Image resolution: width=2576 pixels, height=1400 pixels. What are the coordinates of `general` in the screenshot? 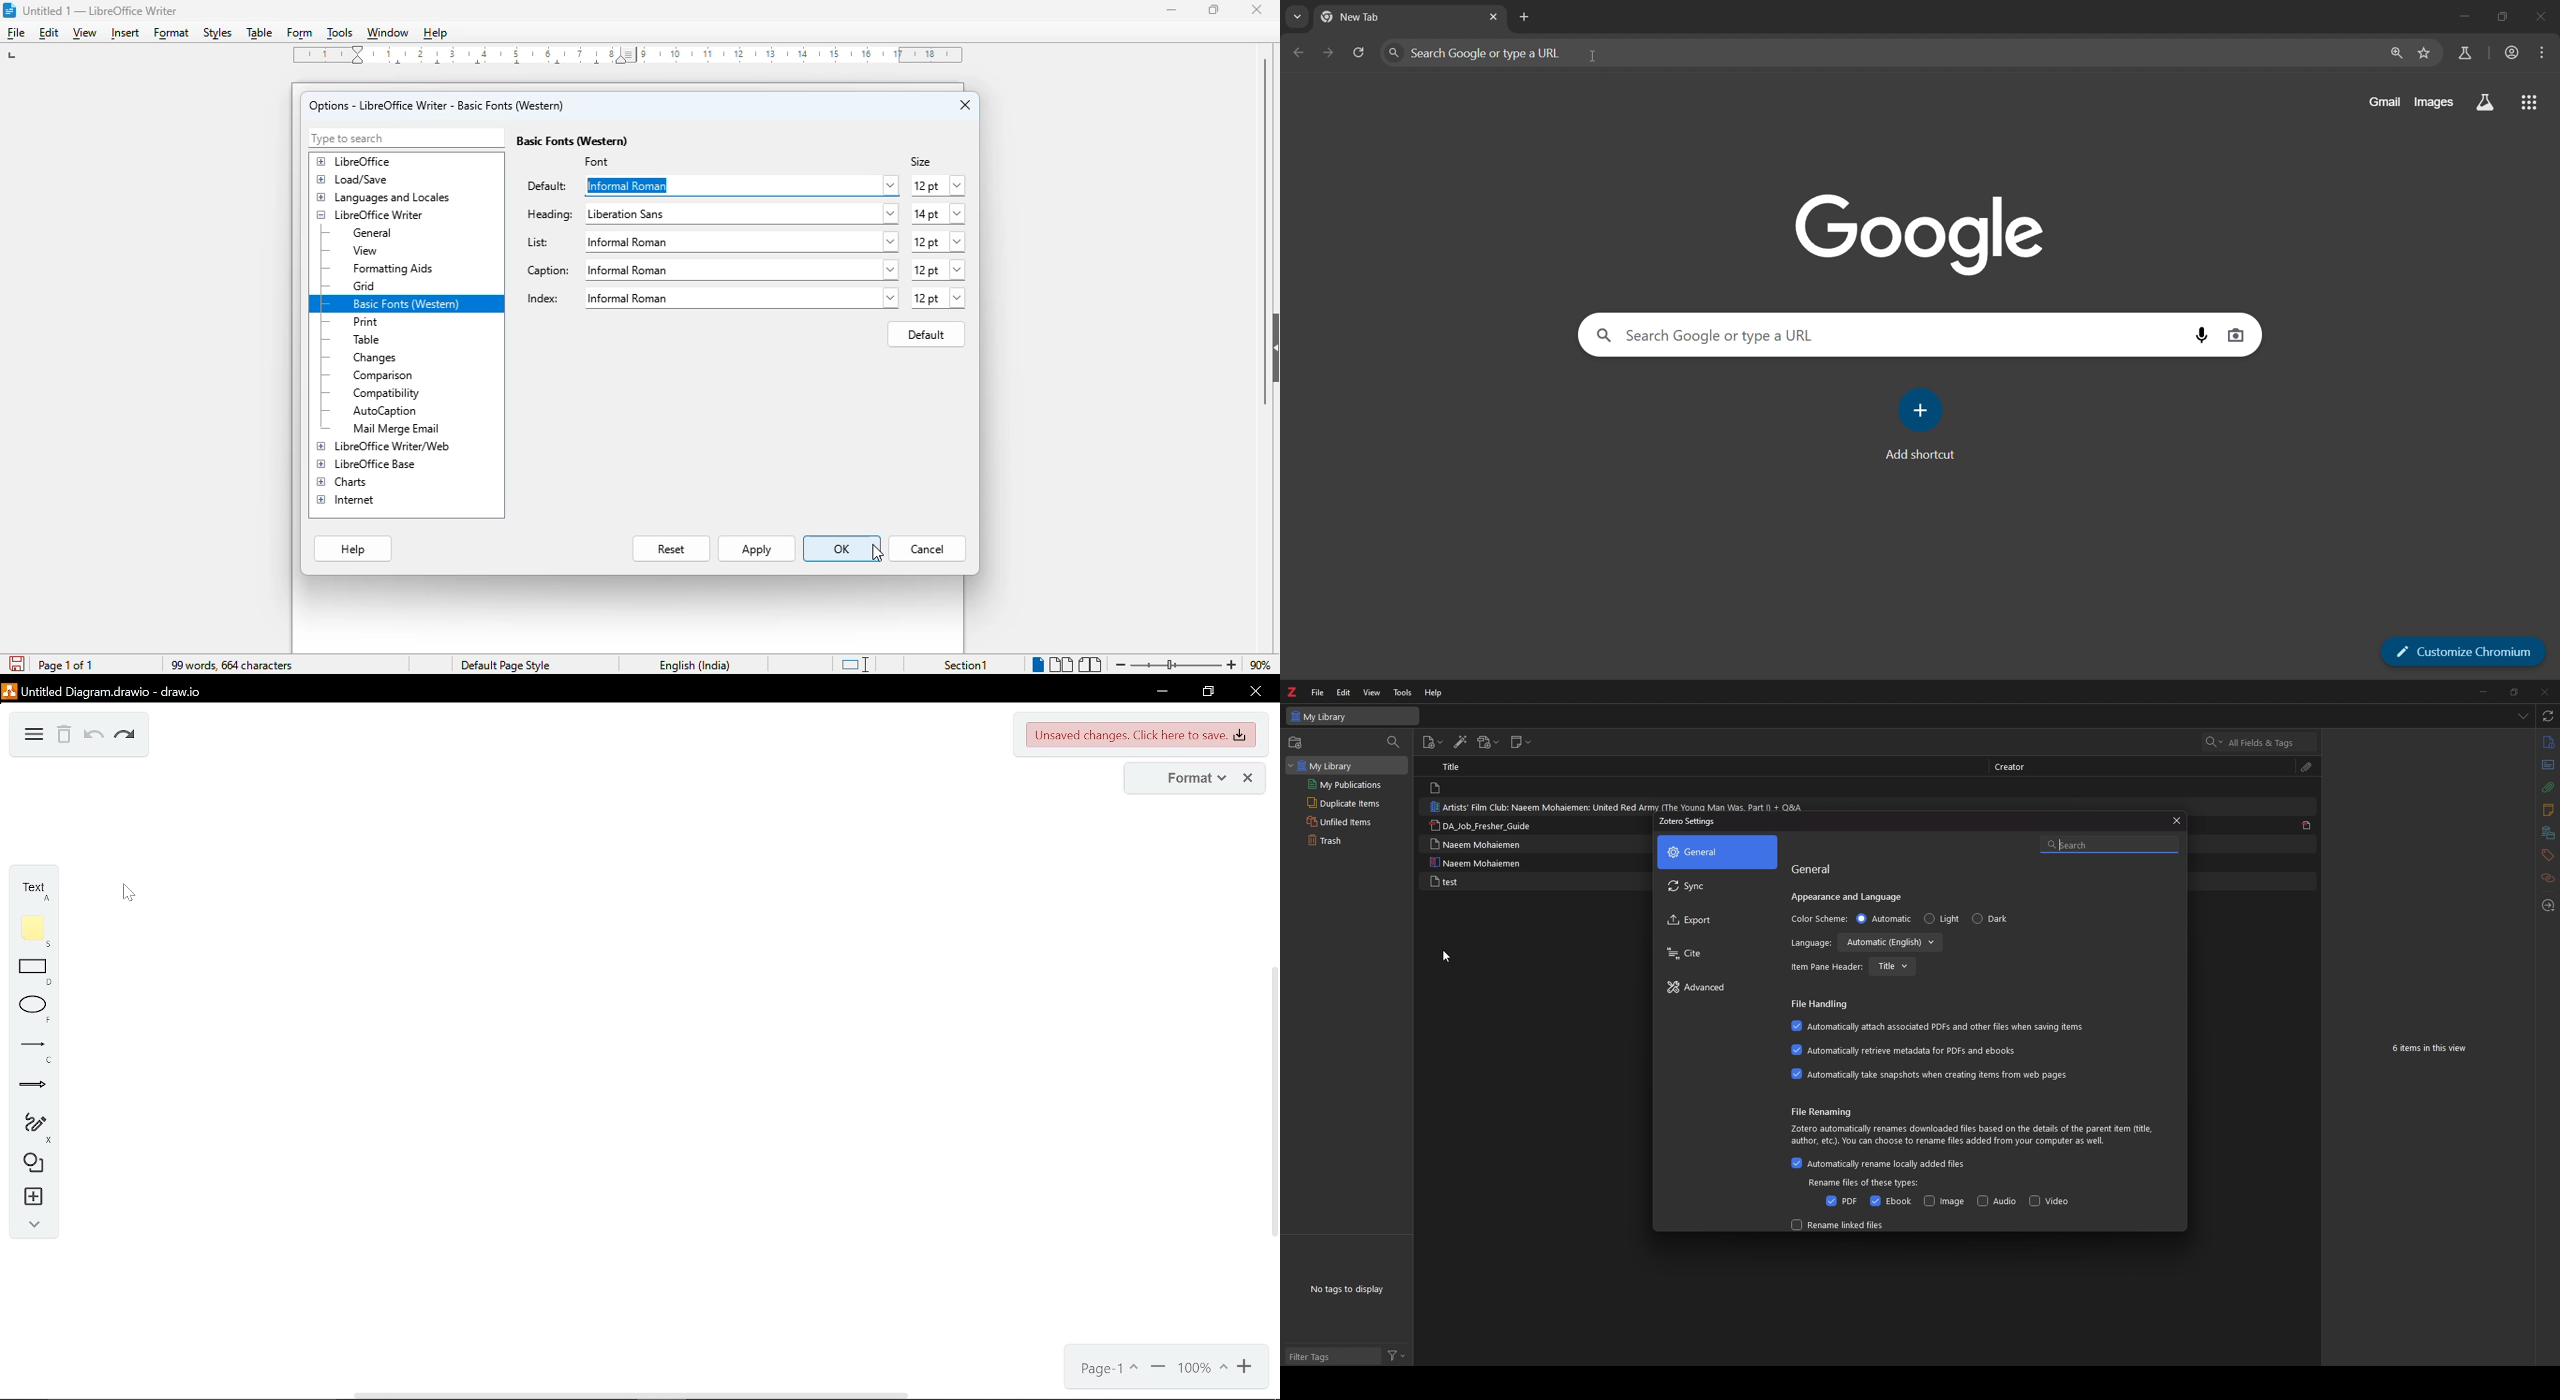 It's located at (1717, 852).